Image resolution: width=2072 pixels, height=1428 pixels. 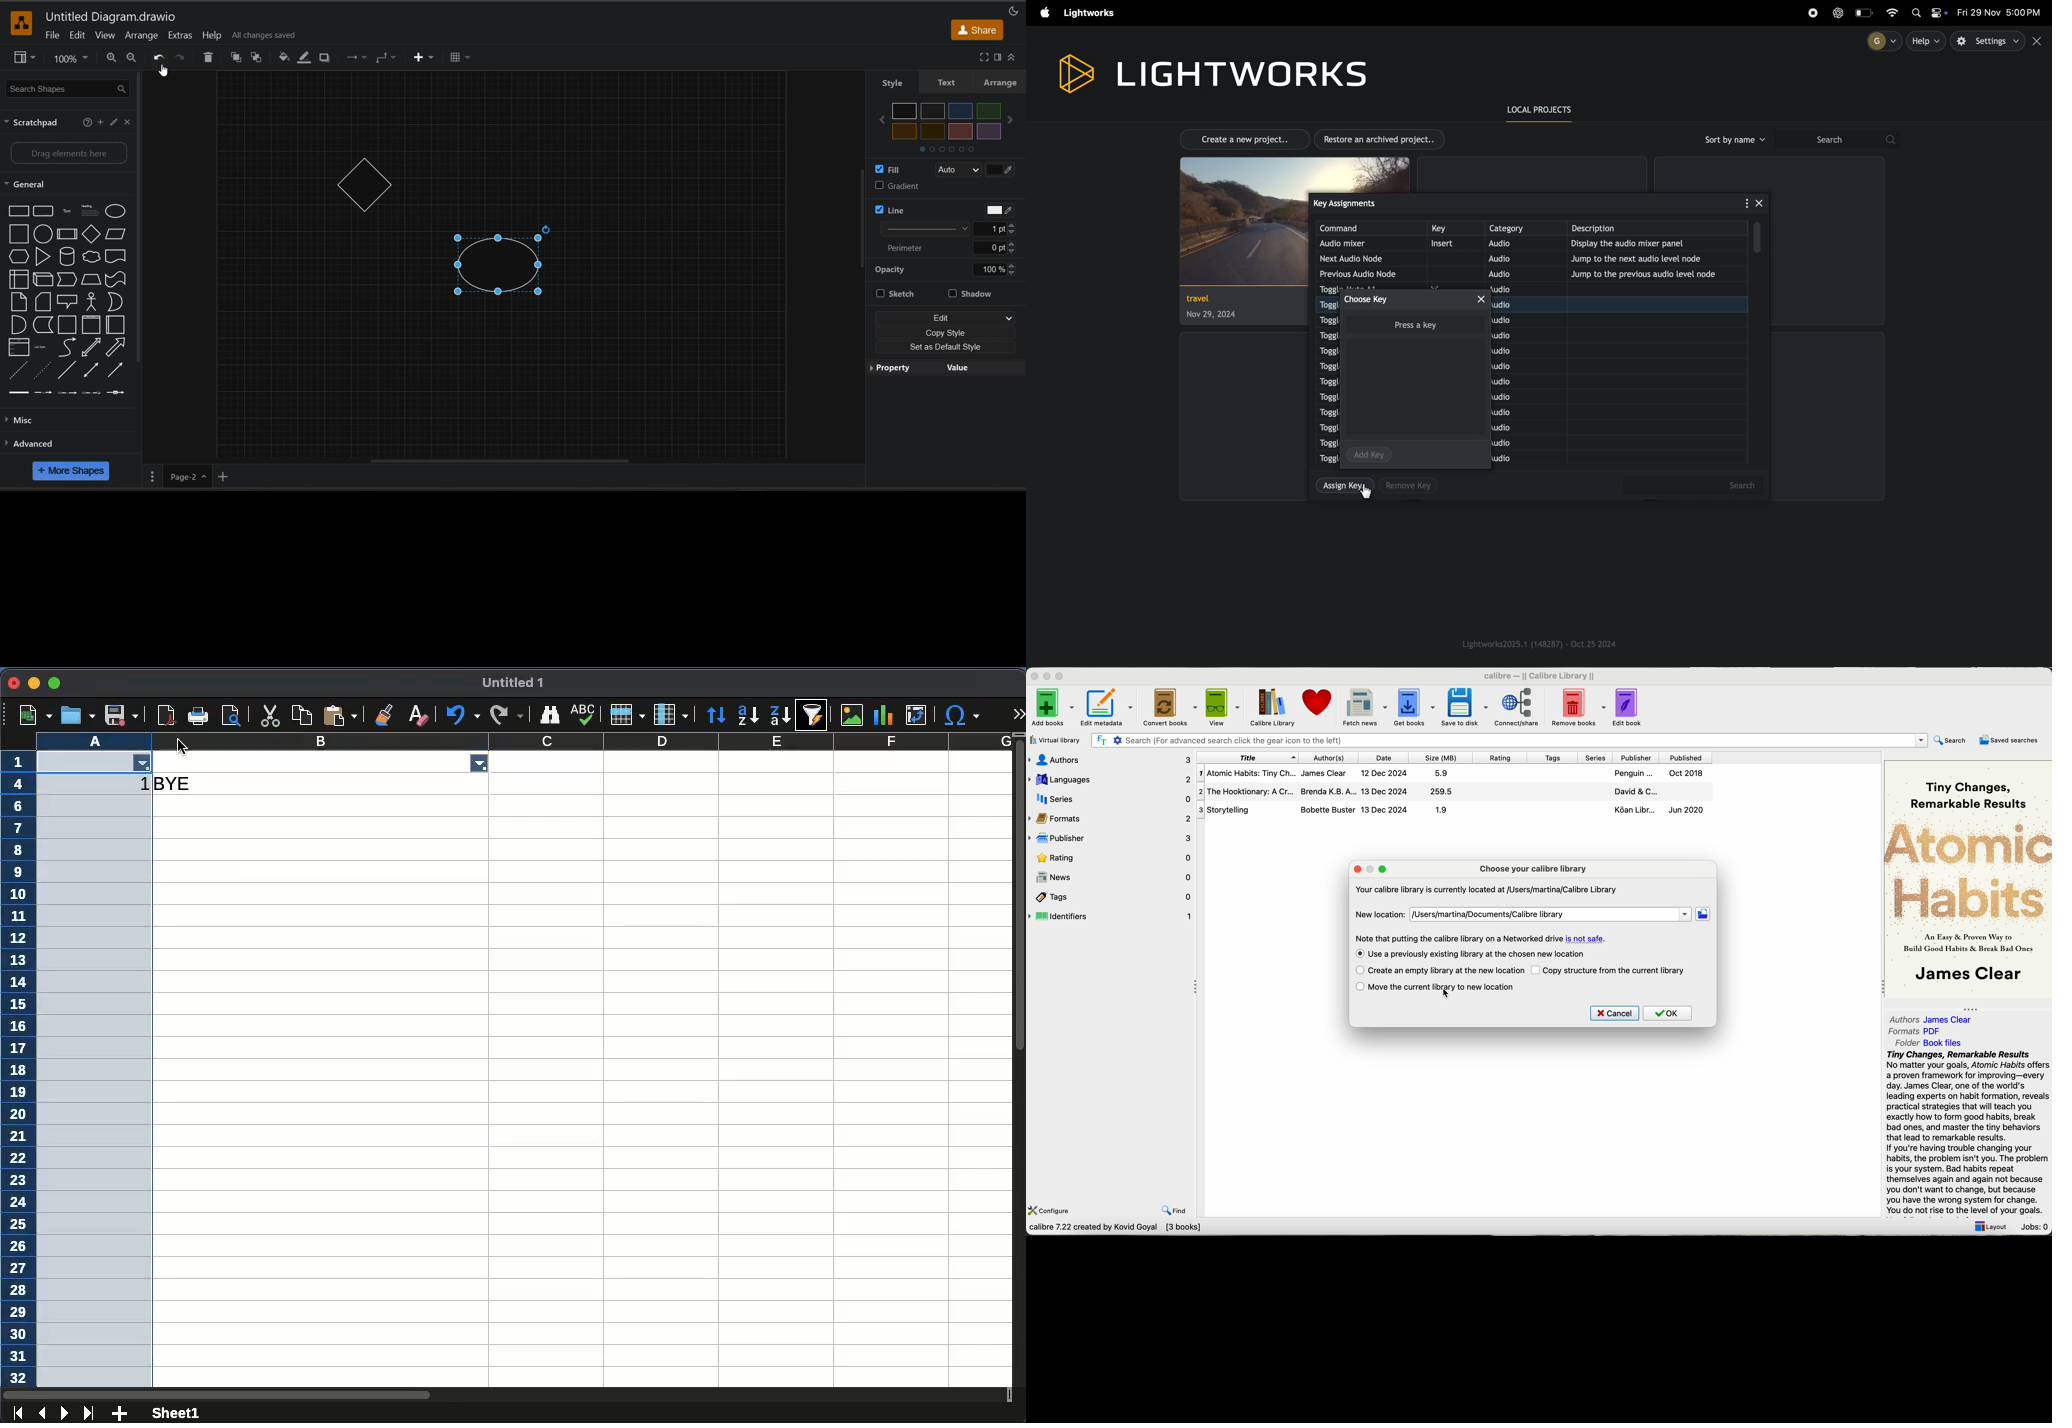 What do you see at coordinates (183, 747) in the screenshot?
I see `cursor` at bounding box center [183, 747].